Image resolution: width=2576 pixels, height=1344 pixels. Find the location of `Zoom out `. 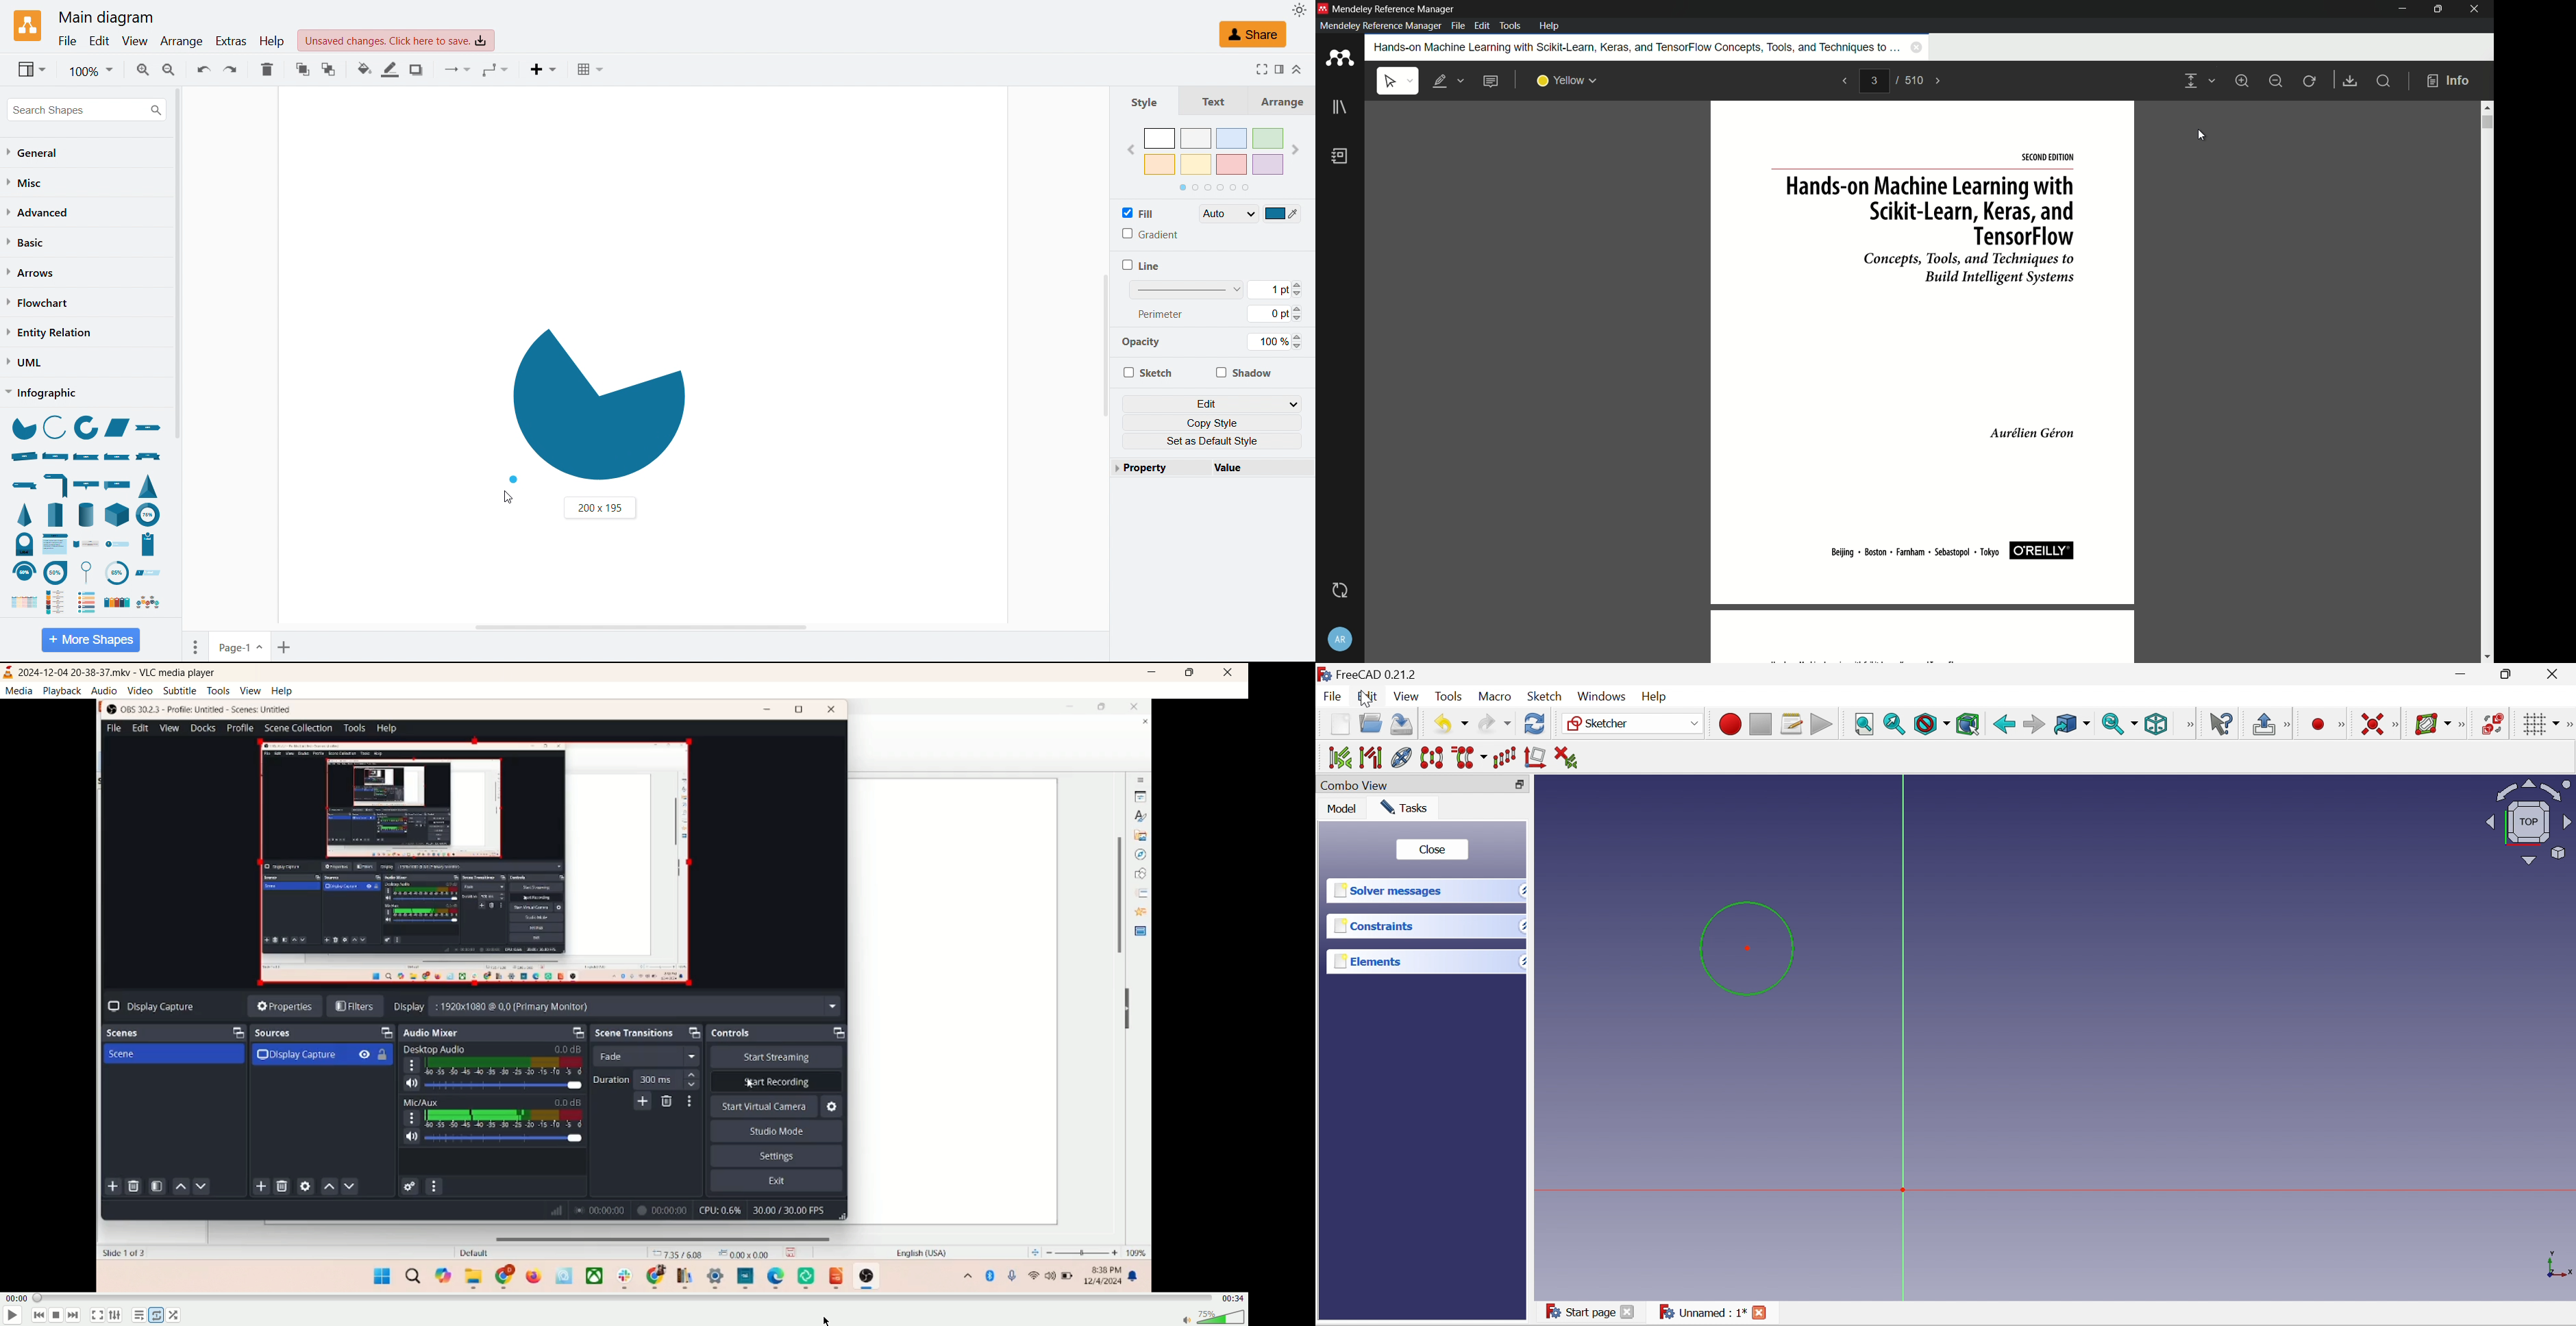

Zoom out  is located at coordinates (170, 69).